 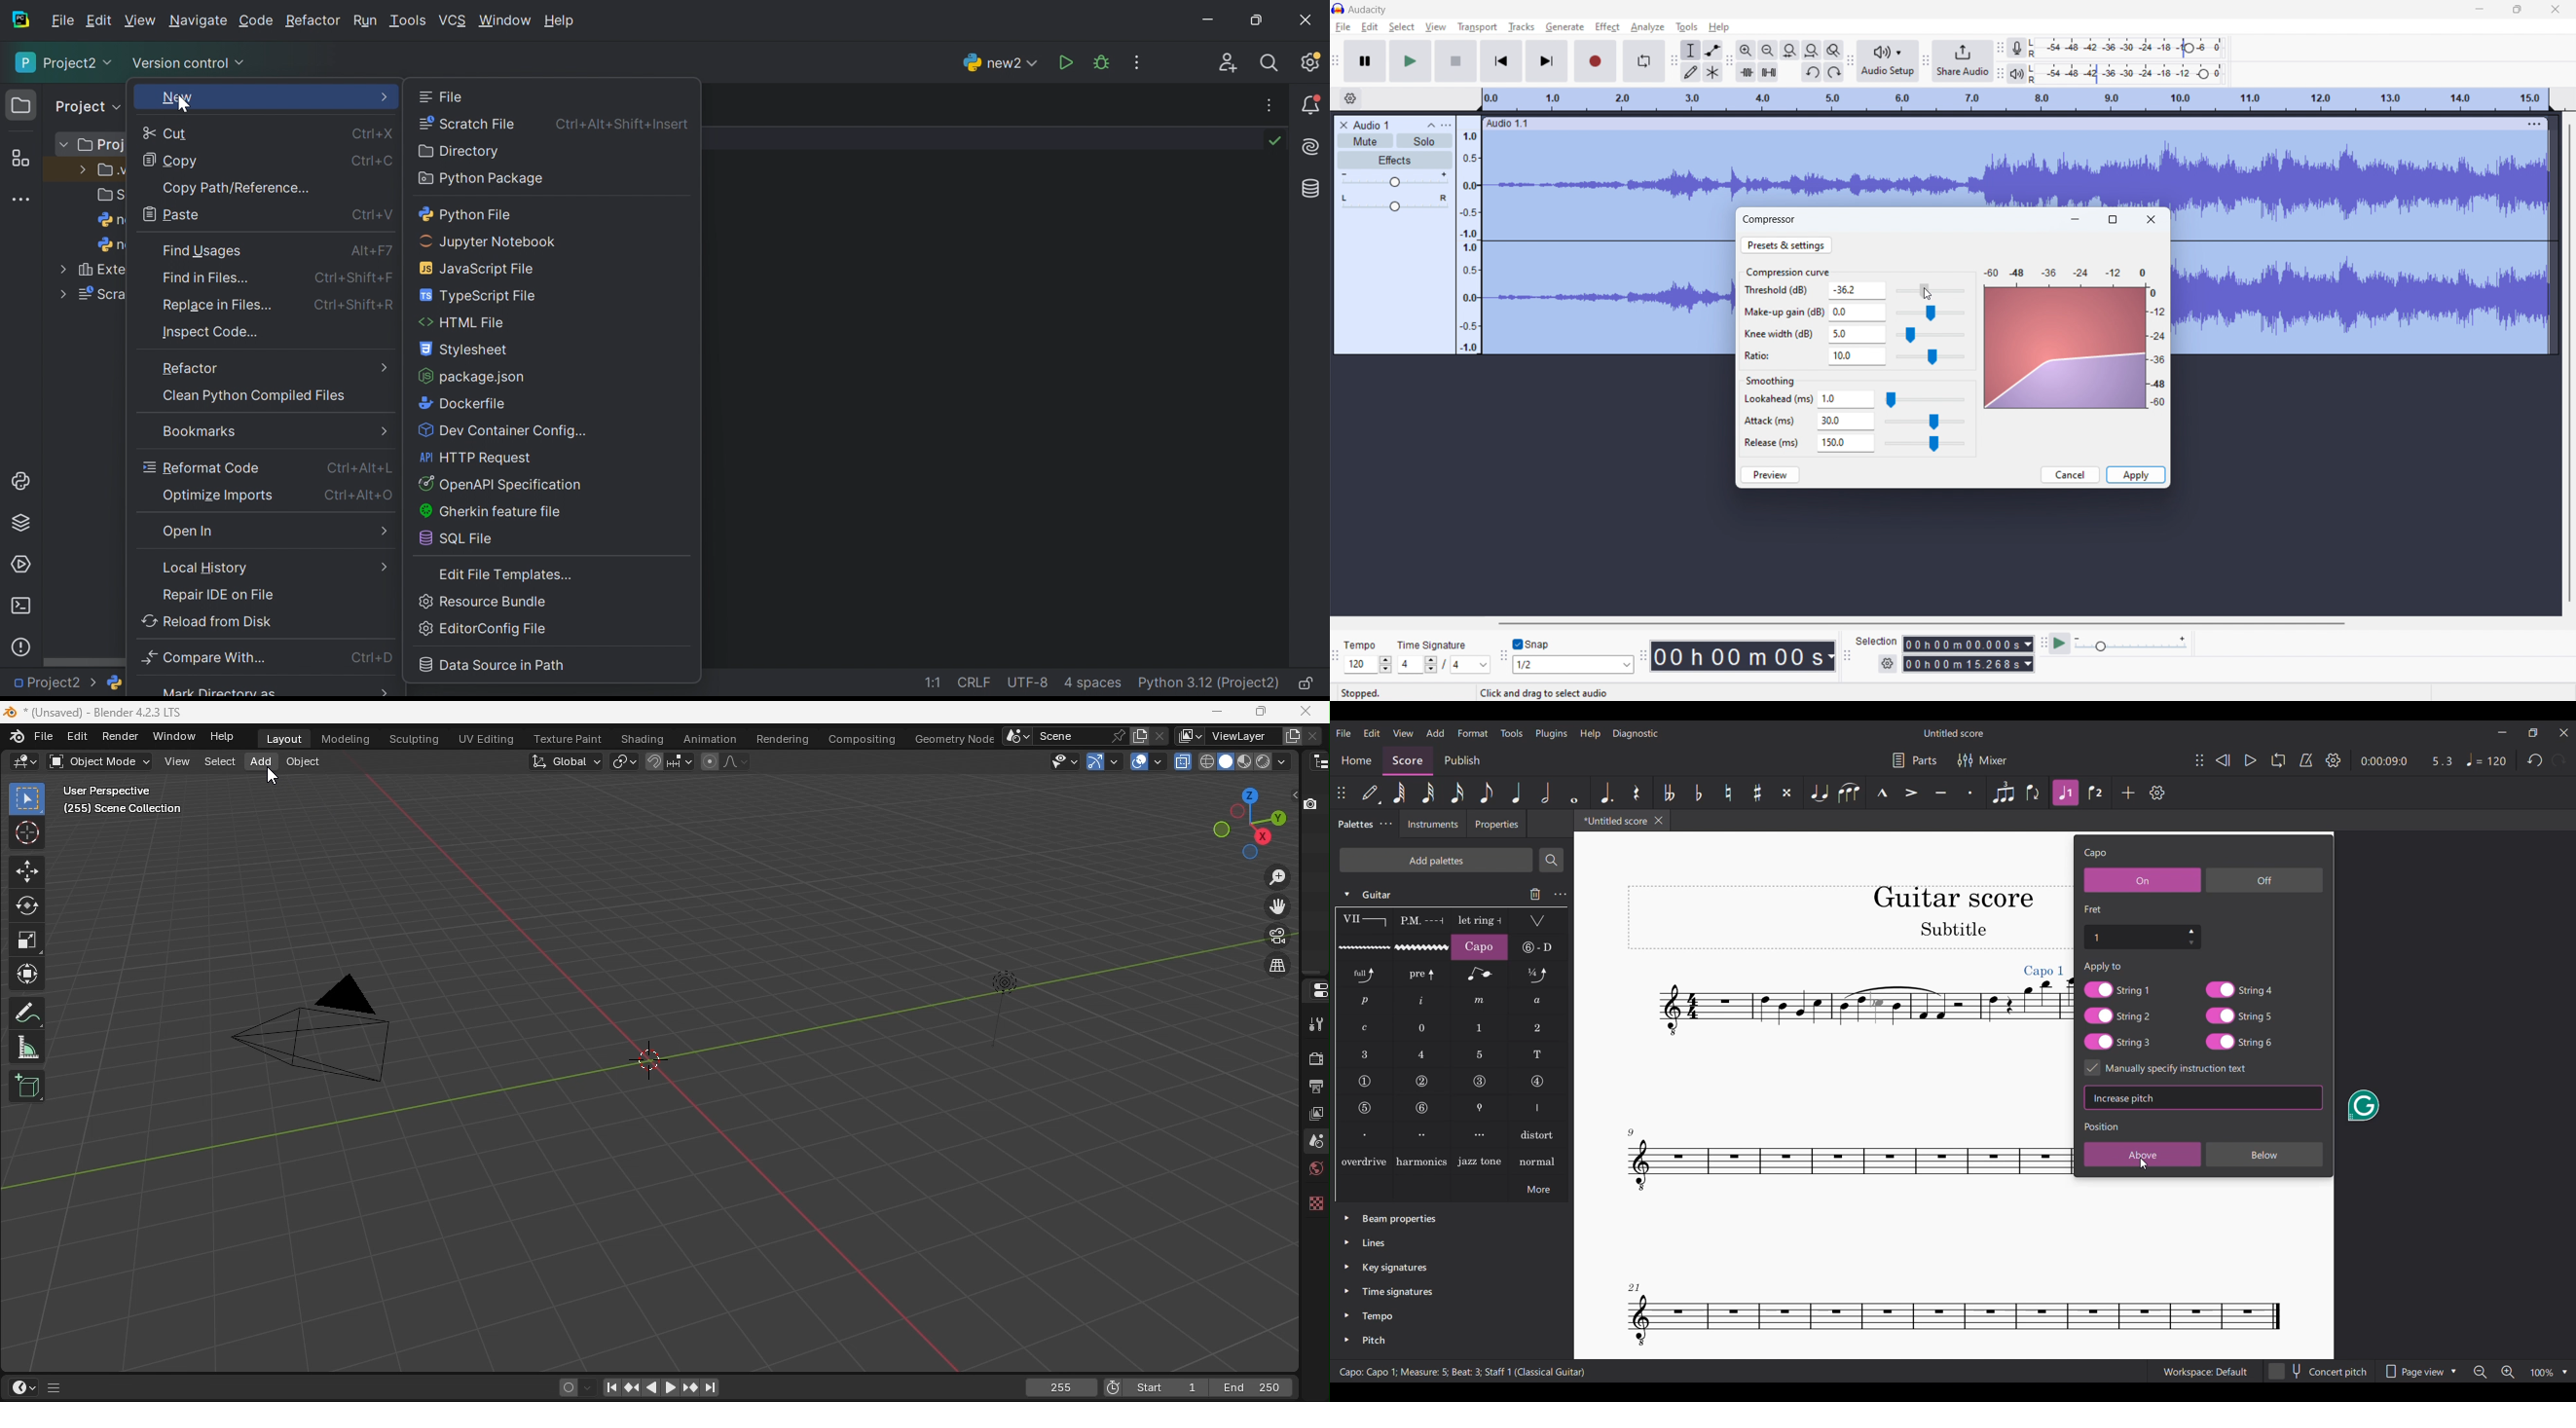 I want to click on Jupyter notebook, so click(x=489, y=242).